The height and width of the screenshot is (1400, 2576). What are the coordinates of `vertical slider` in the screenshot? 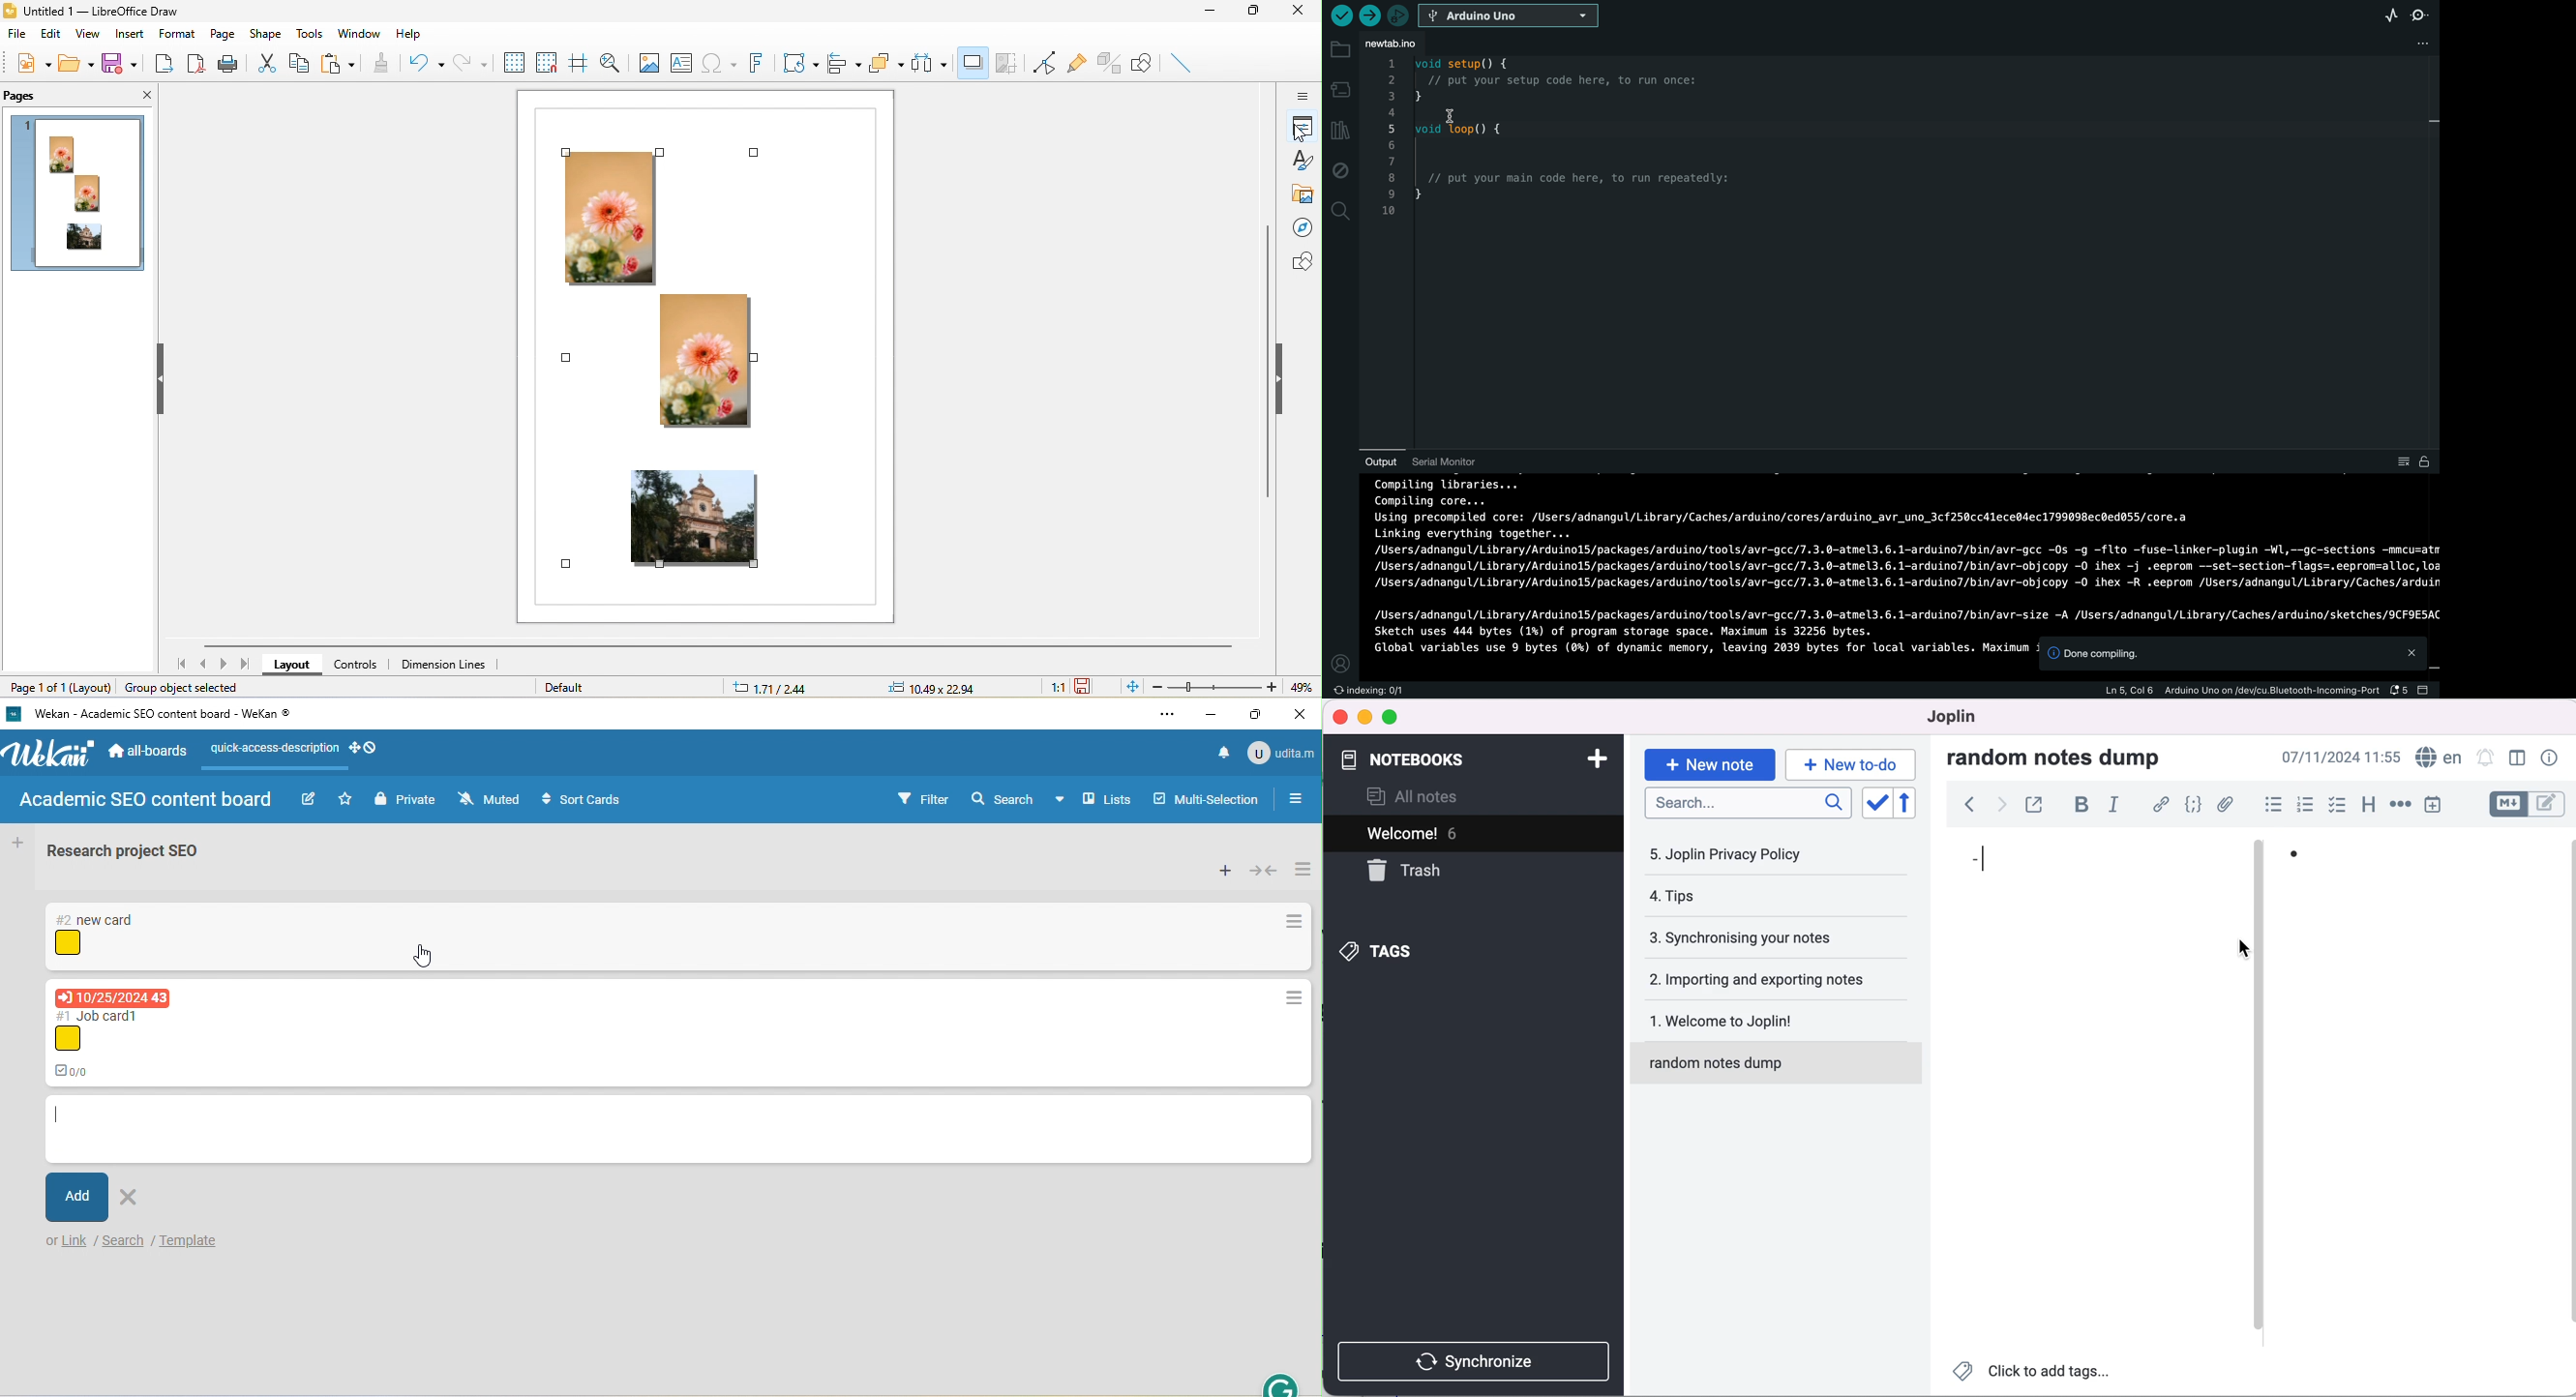 It's located at (2260, 870).